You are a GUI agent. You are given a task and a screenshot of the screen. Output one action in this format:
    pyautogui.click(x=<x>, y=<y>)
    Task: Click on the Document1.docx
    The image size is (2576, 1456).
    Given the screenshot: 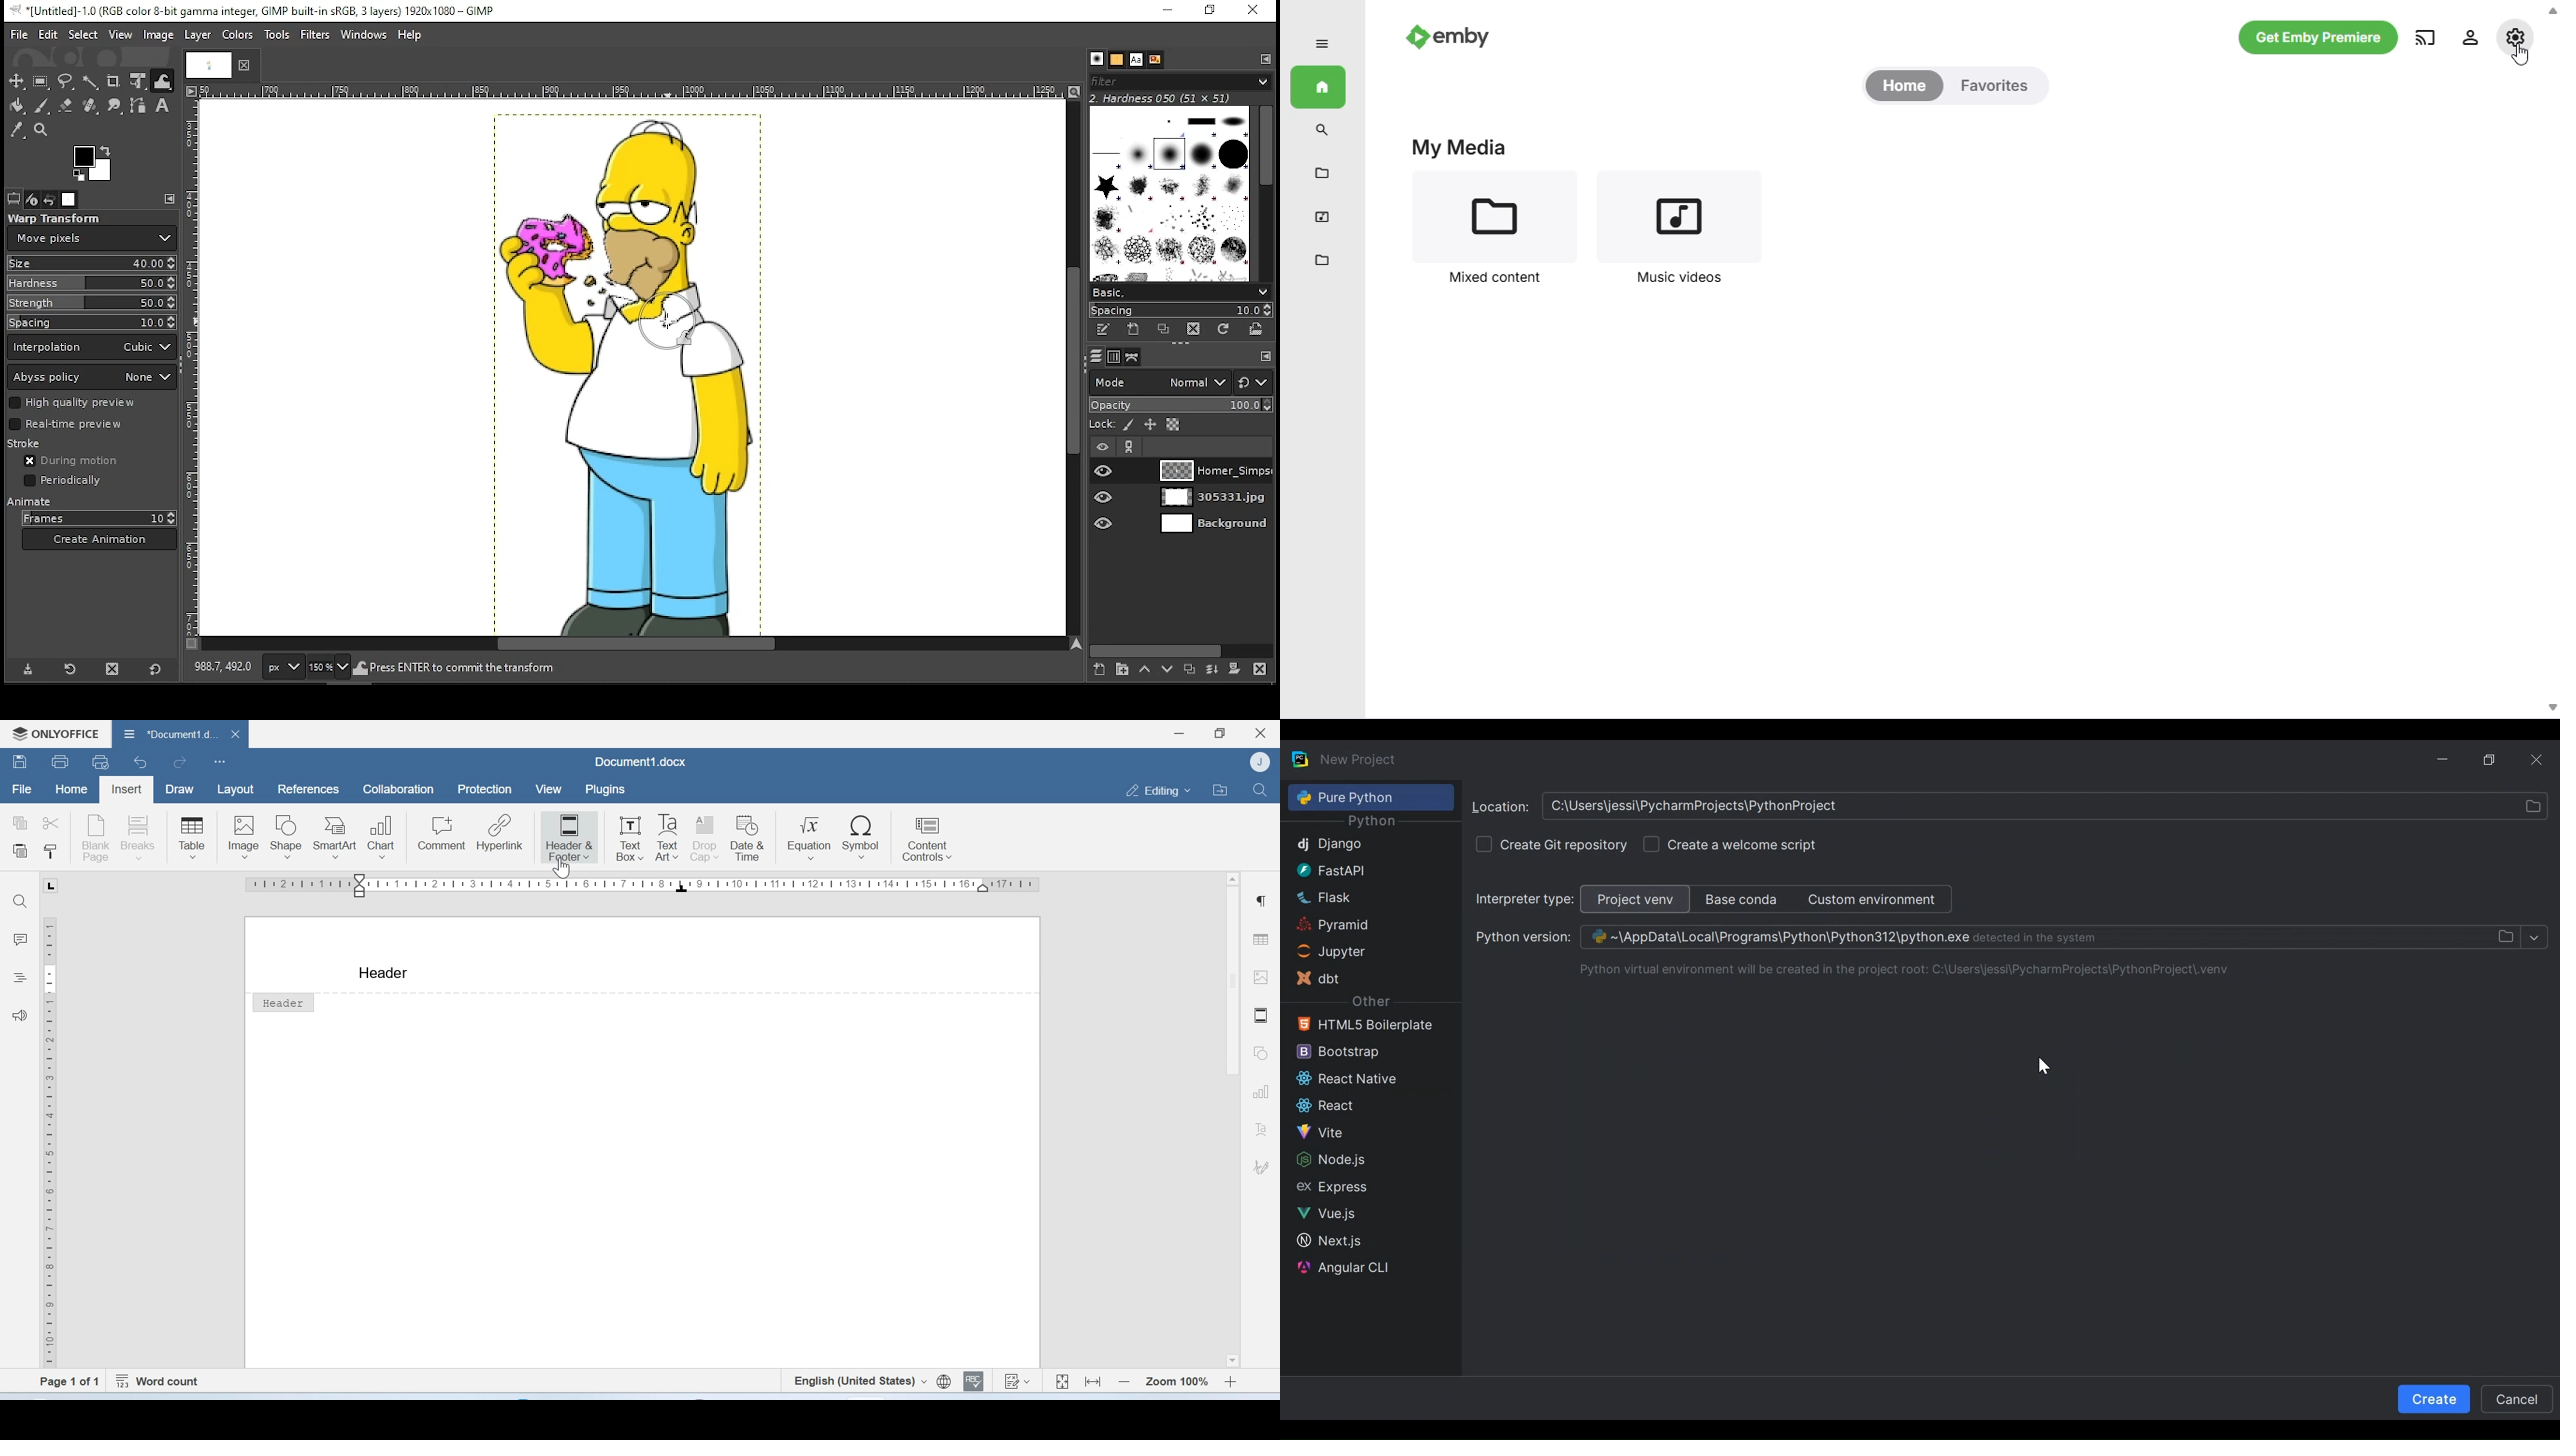 What is the action you would take?
    pyautogui.click(x=180, y=735)
    